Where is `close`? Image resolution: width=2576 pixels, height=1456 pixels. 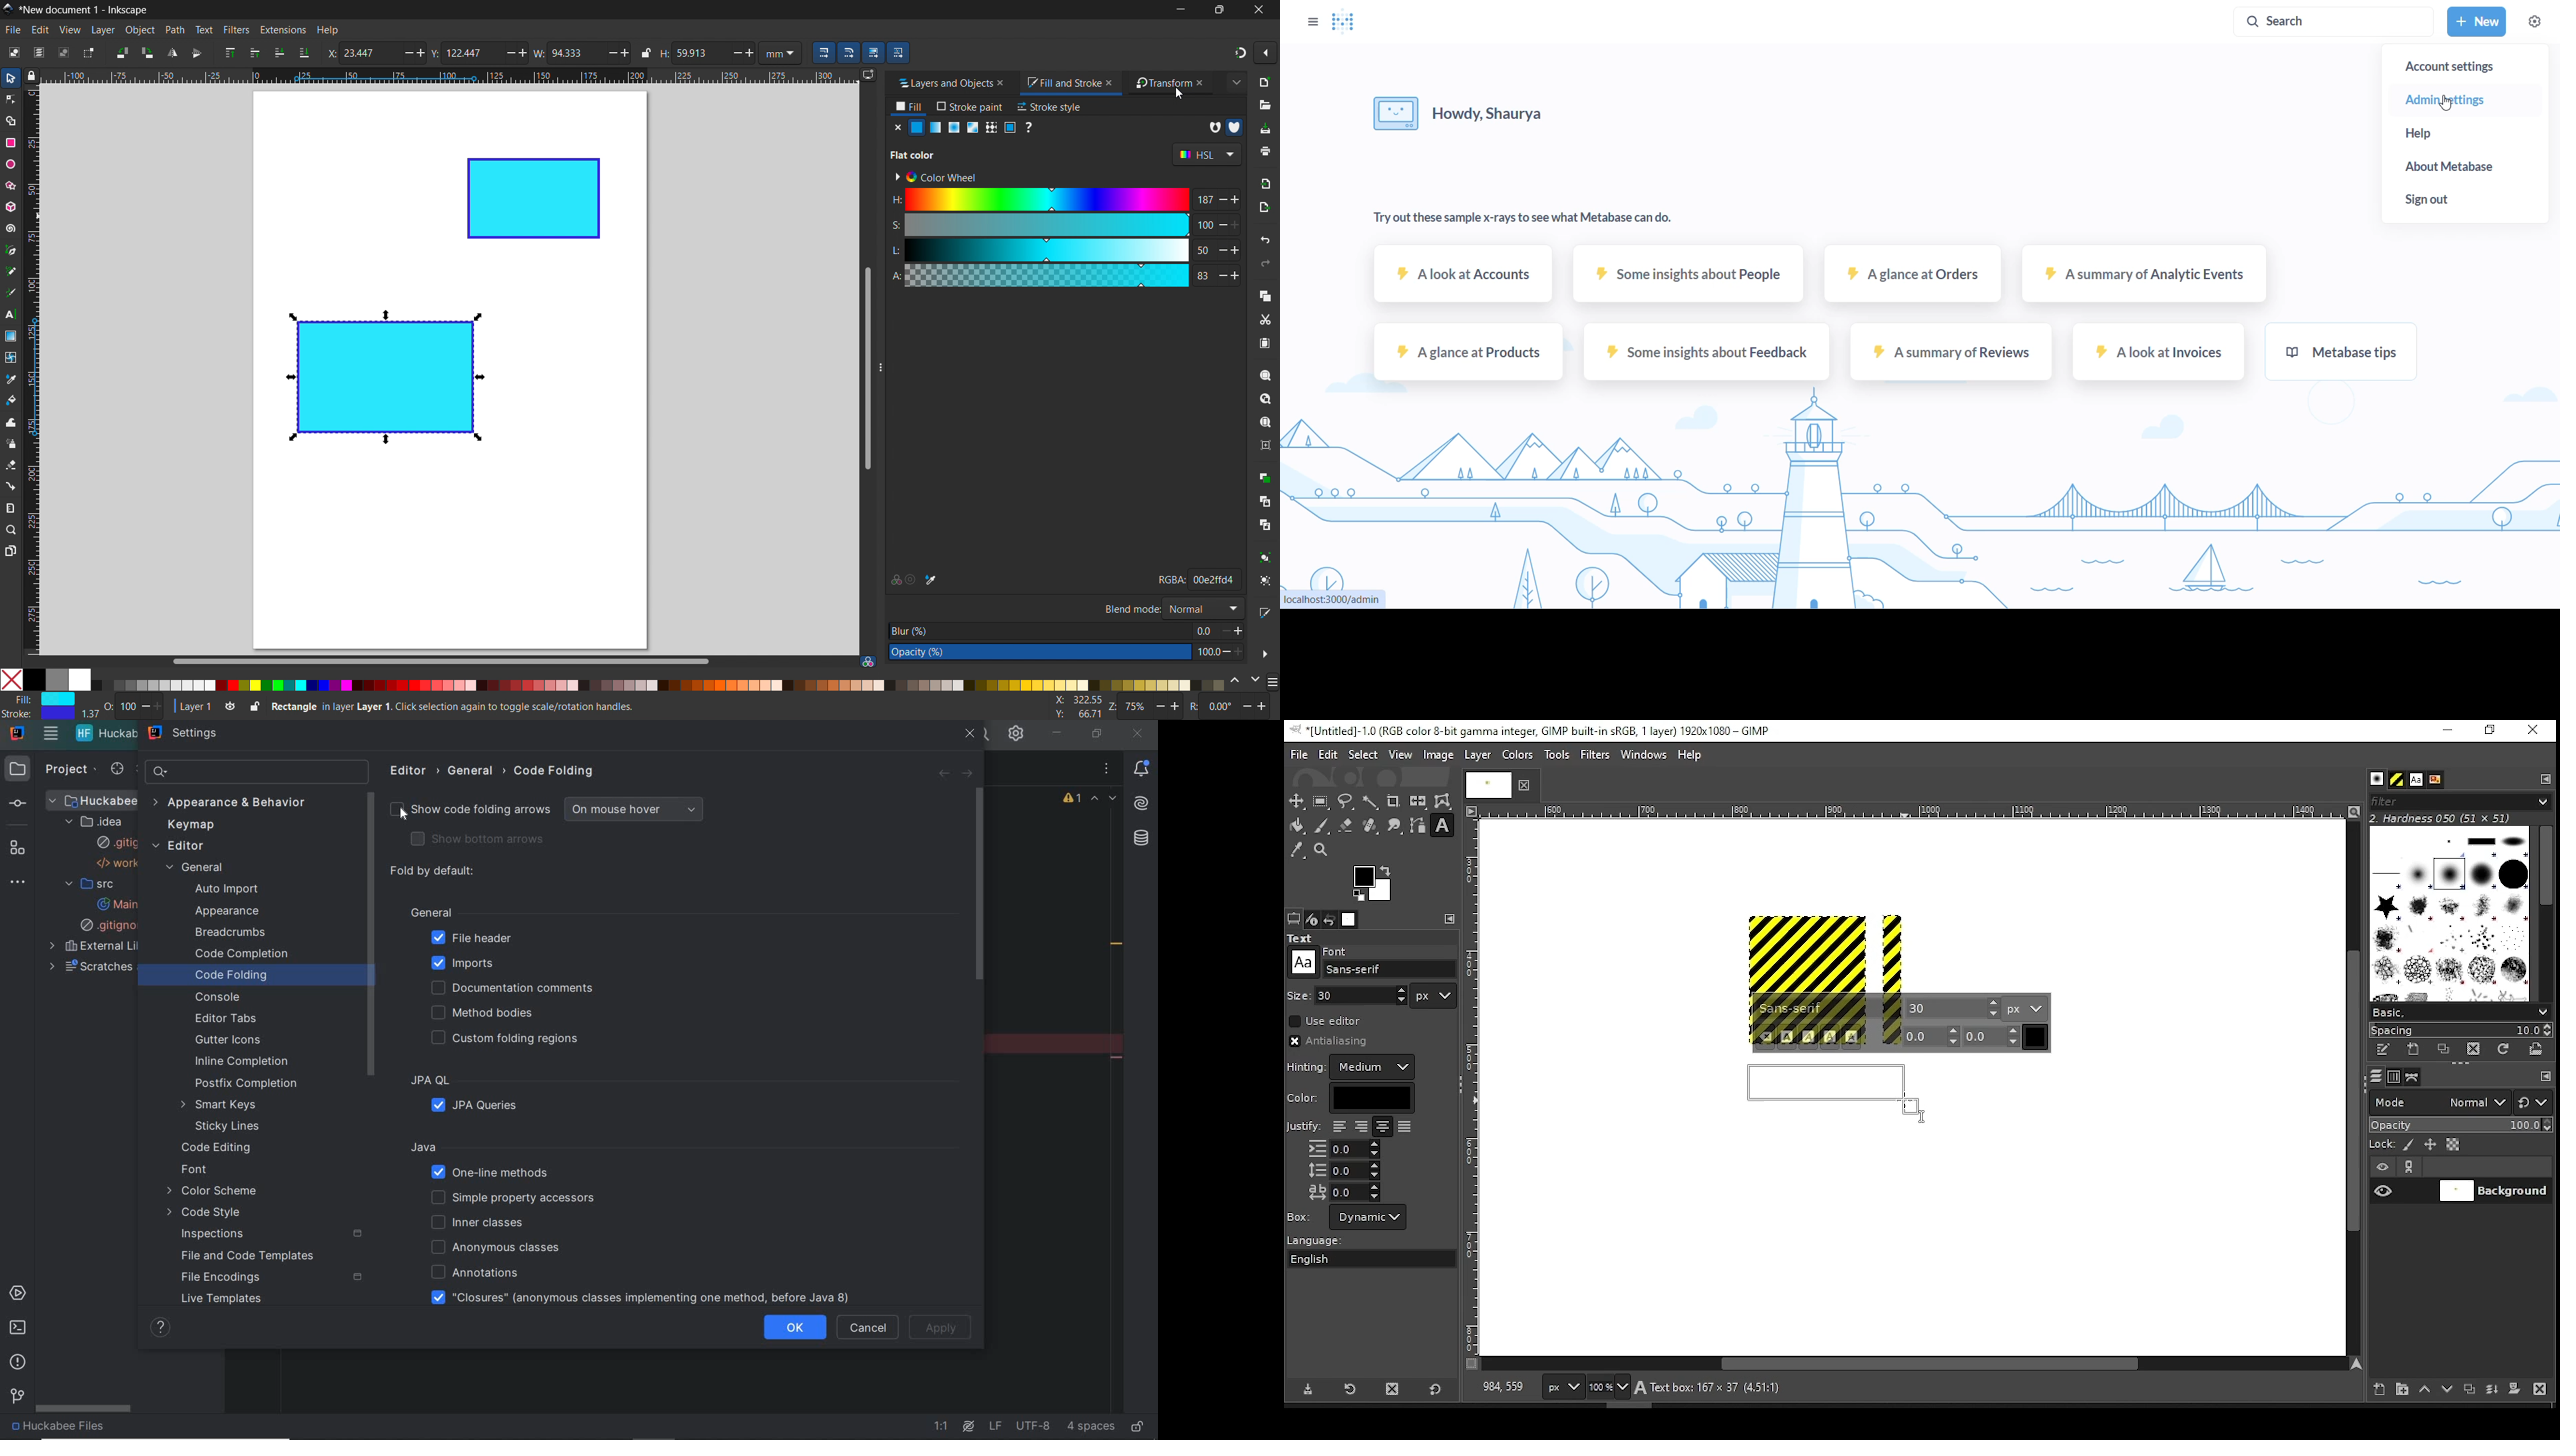
close is located at coordinates (1206, 83).